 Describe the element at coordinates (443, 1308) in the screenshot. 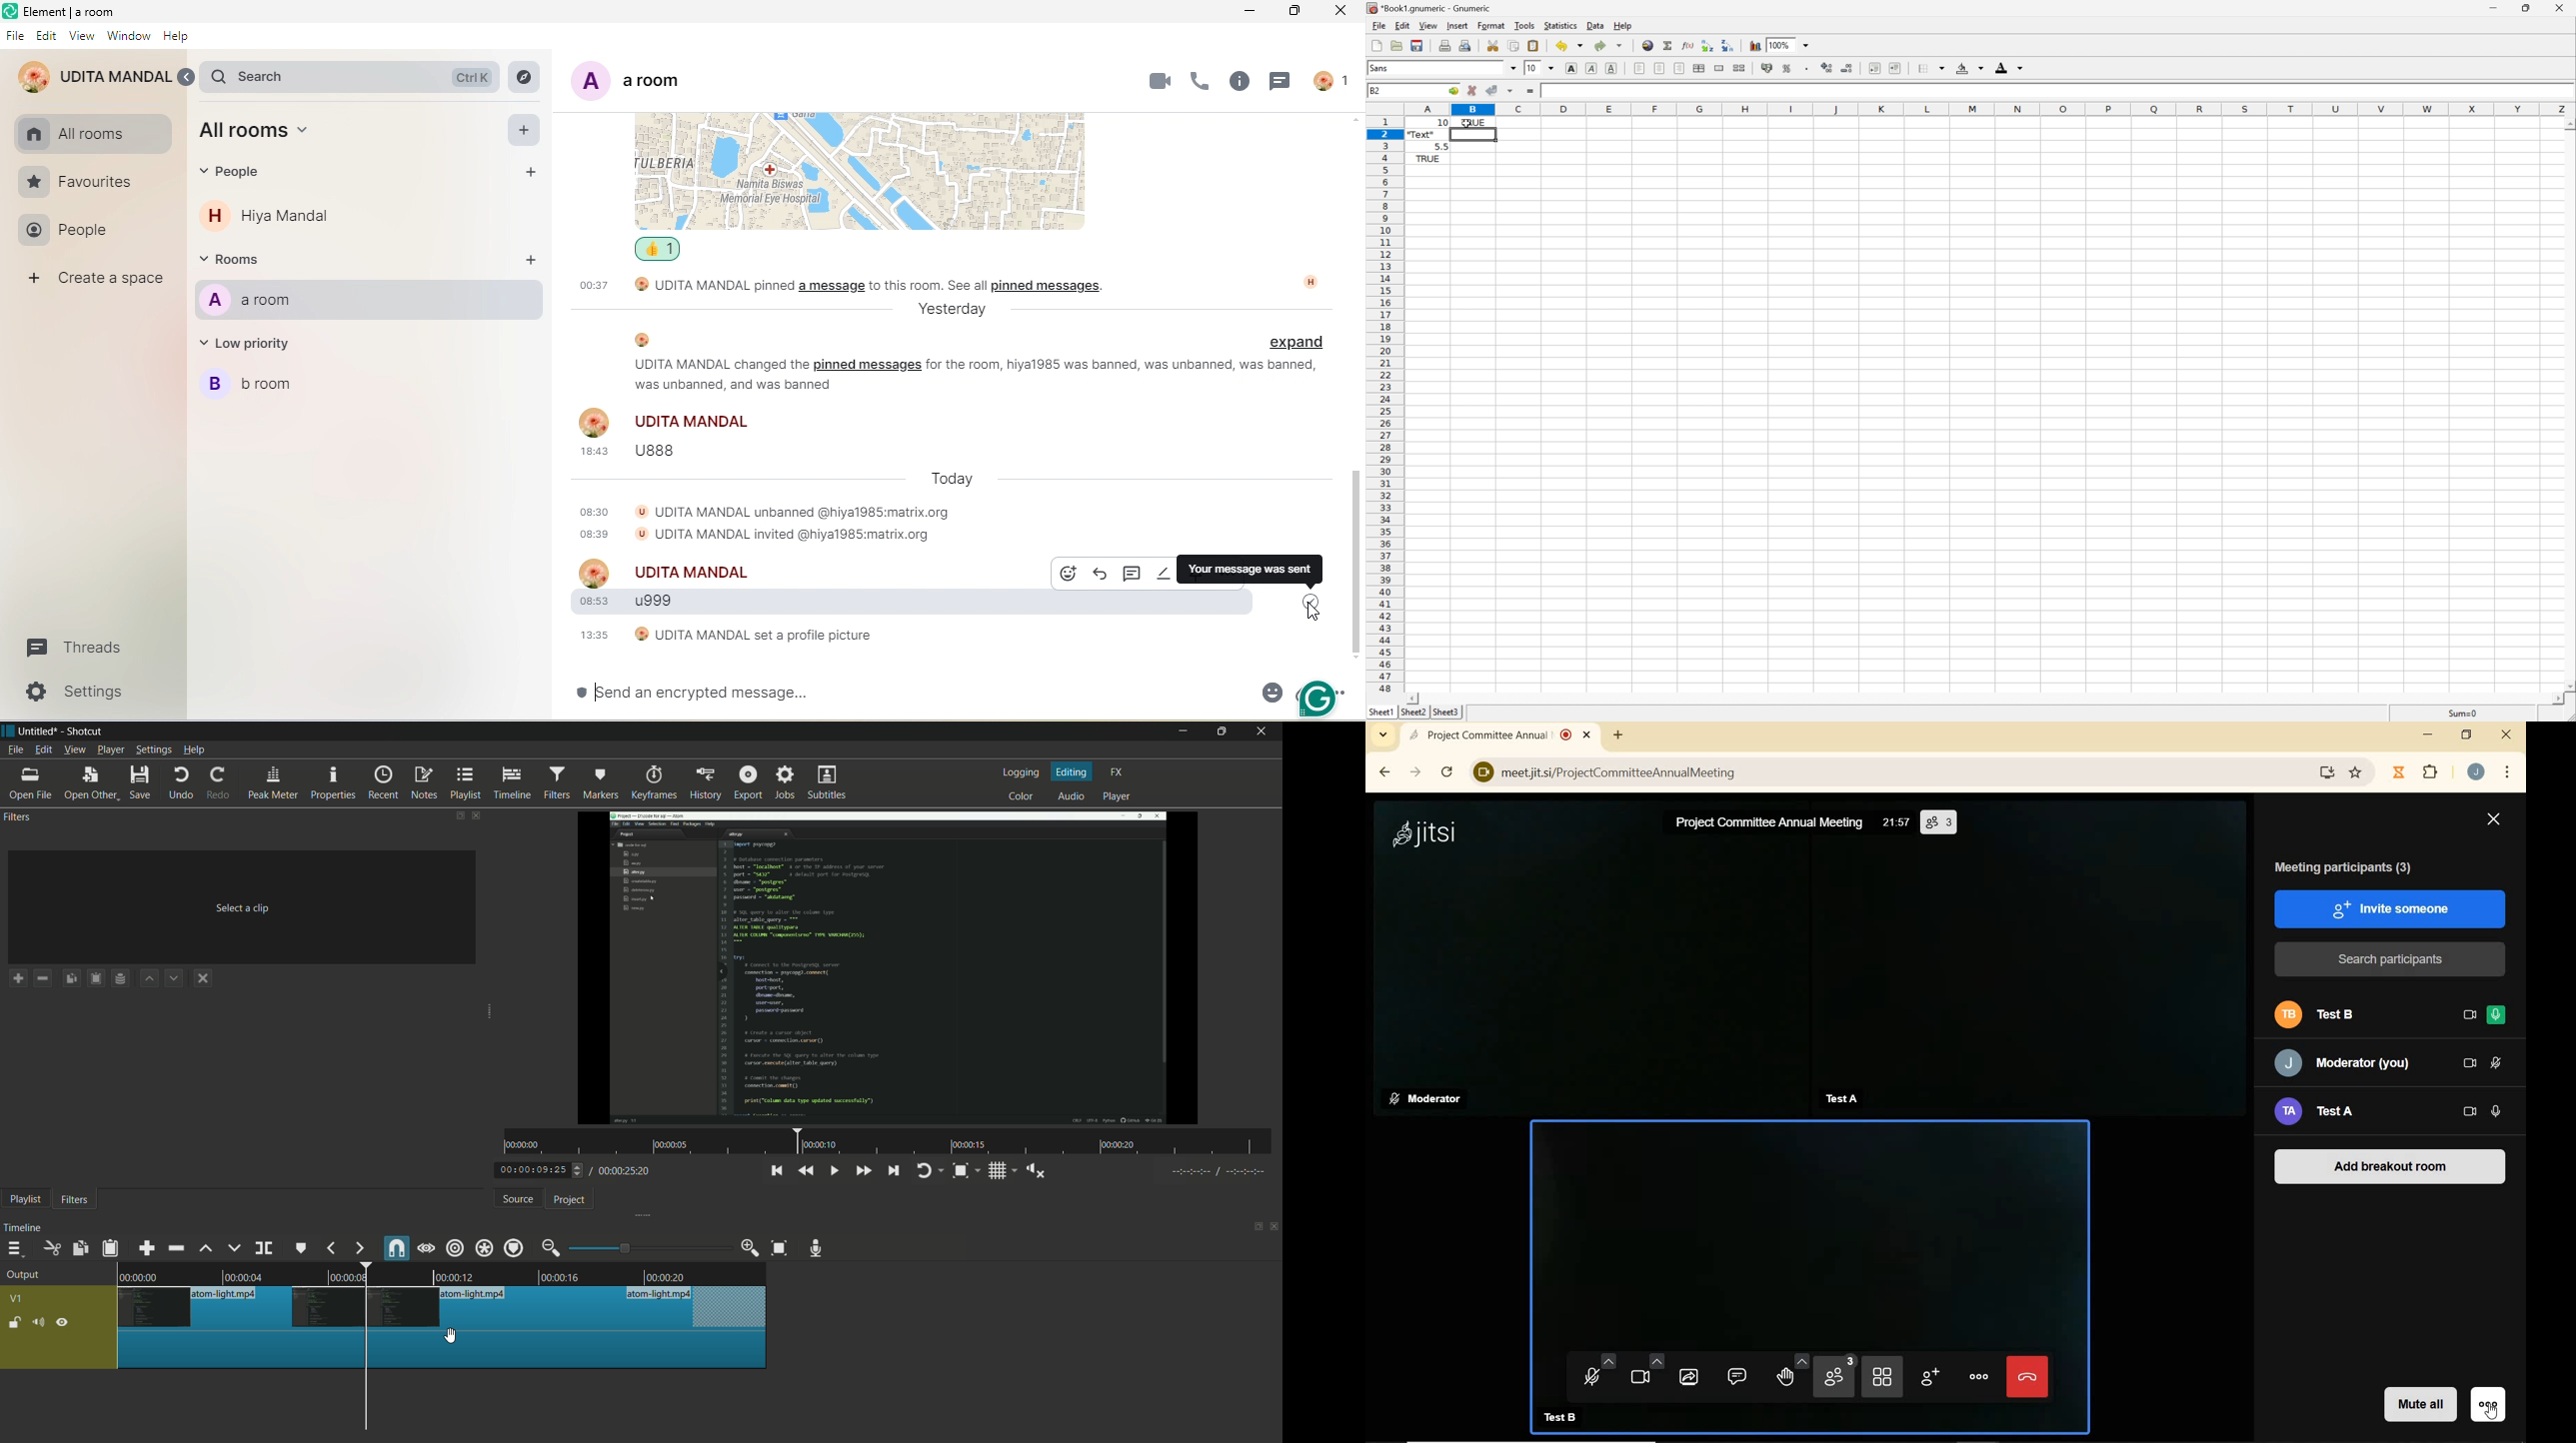

I see `` at that location.